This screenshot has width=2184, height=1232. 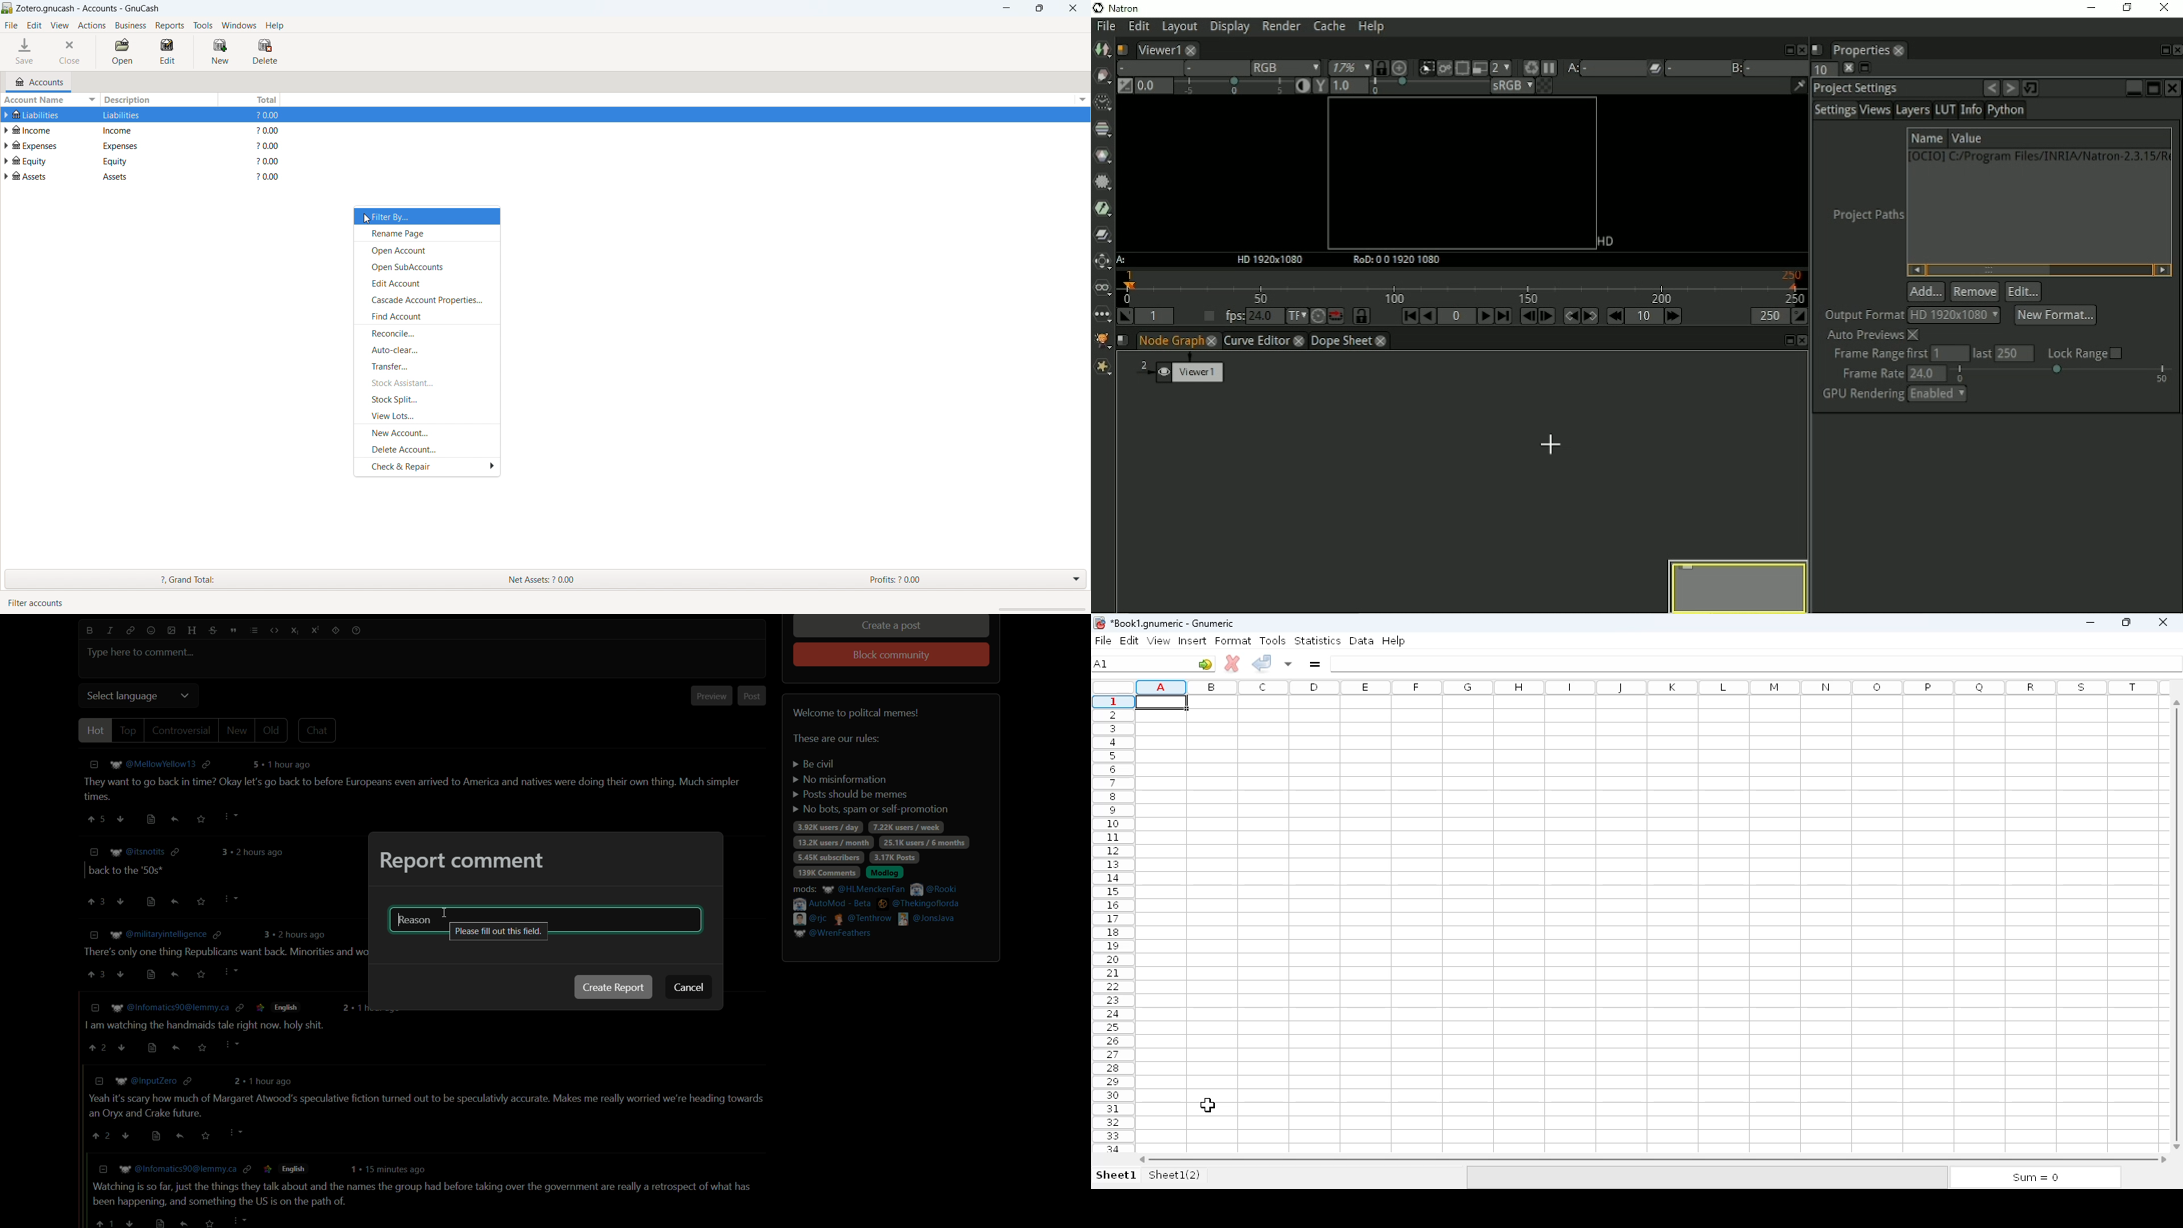 I want to click on comment-6, so click(x=419, y=1196).